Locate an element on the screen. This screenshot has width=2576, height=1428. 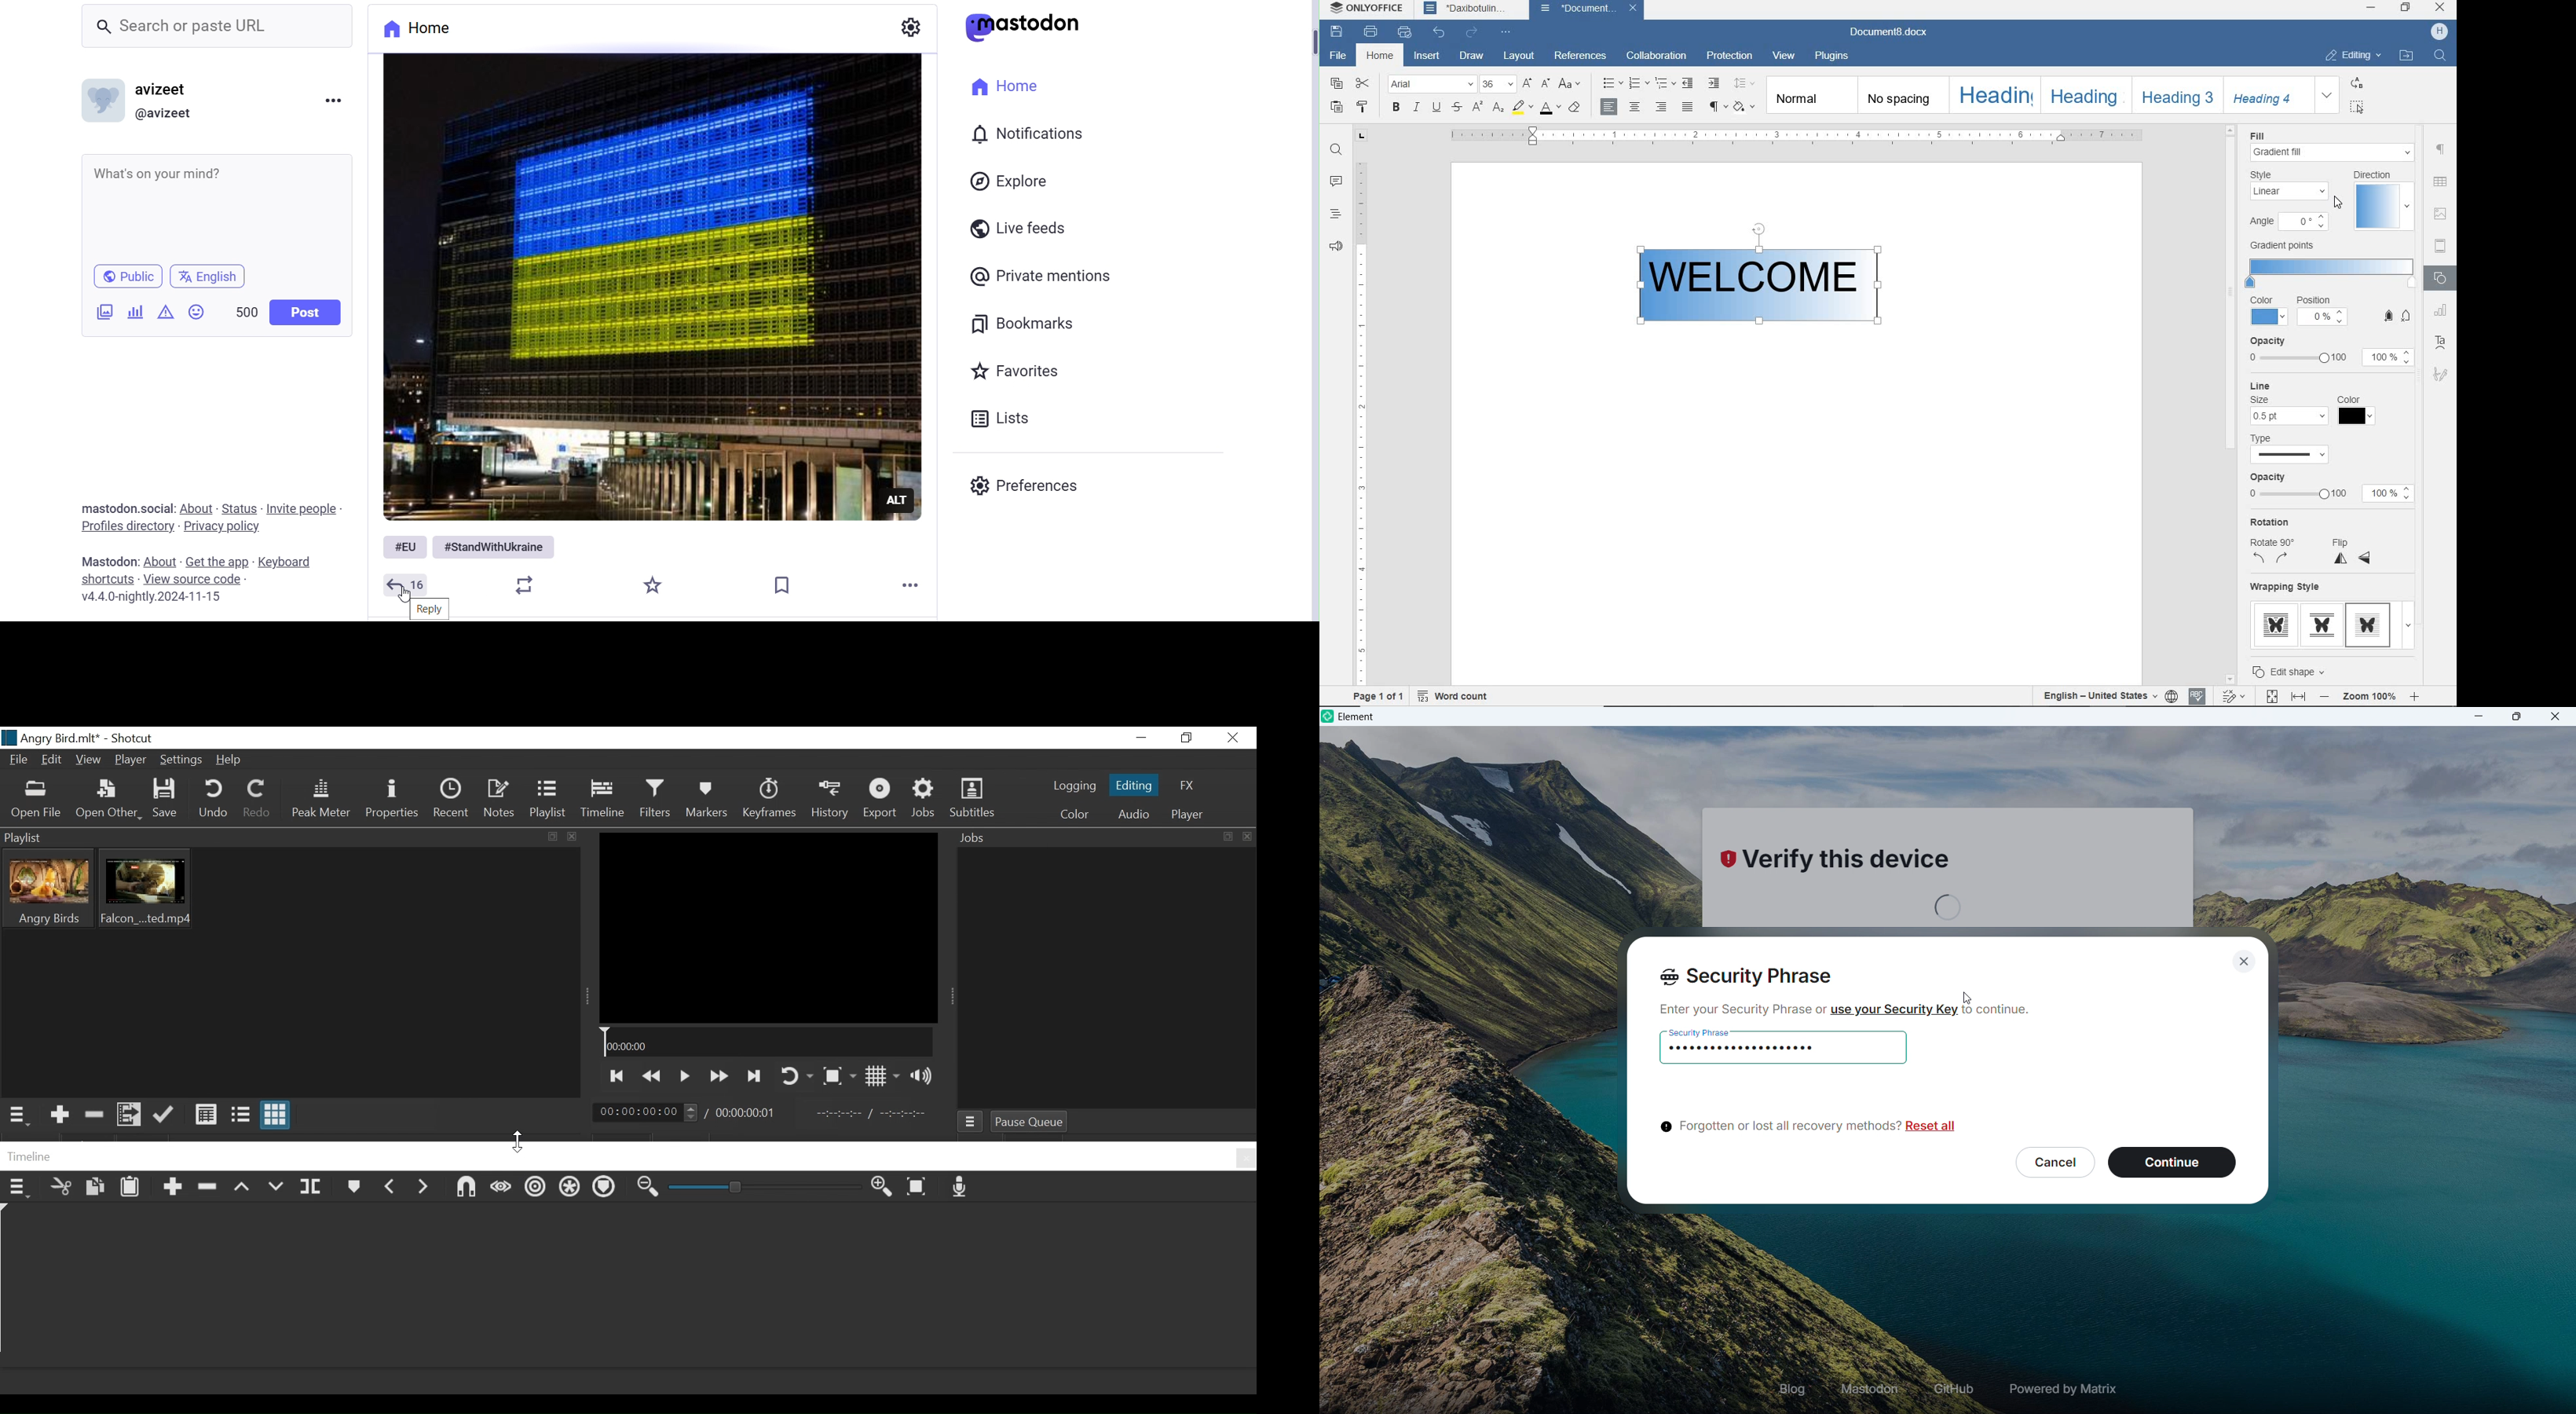
HOME is located at coordinates (1381, 56).